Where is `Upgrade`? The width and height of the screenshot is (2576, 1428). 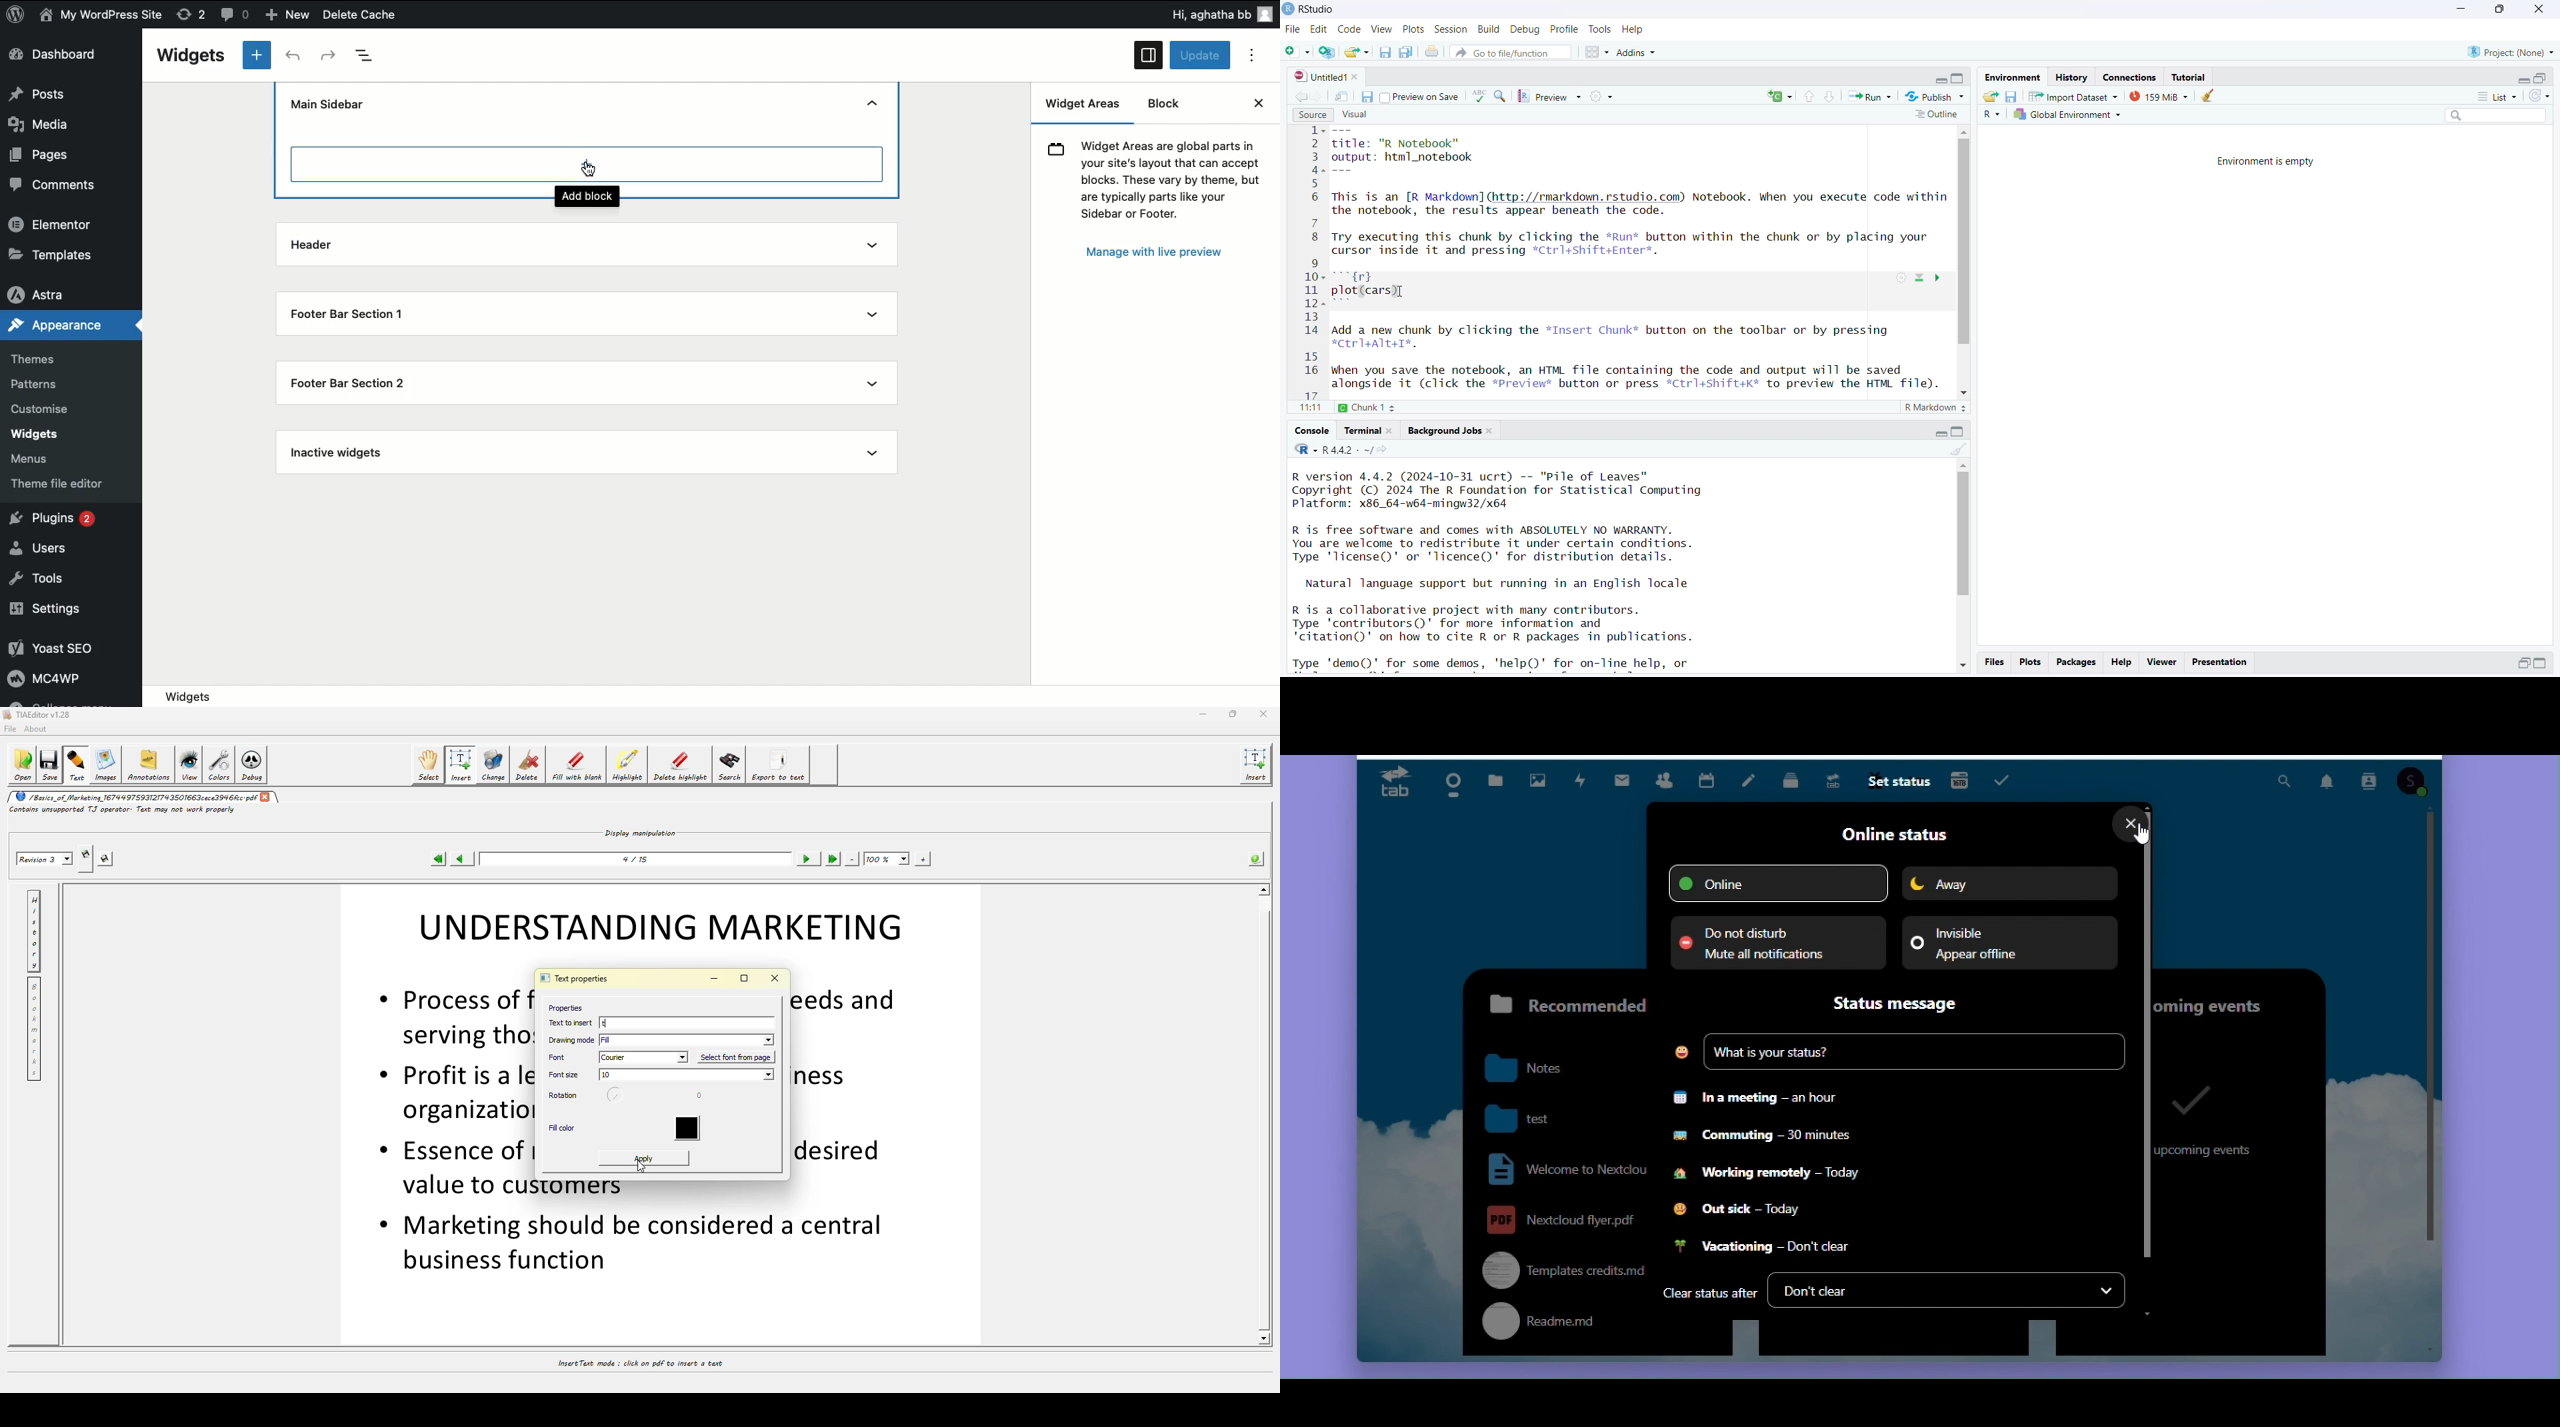
Upgrade is located at coordinates (1837, 782).